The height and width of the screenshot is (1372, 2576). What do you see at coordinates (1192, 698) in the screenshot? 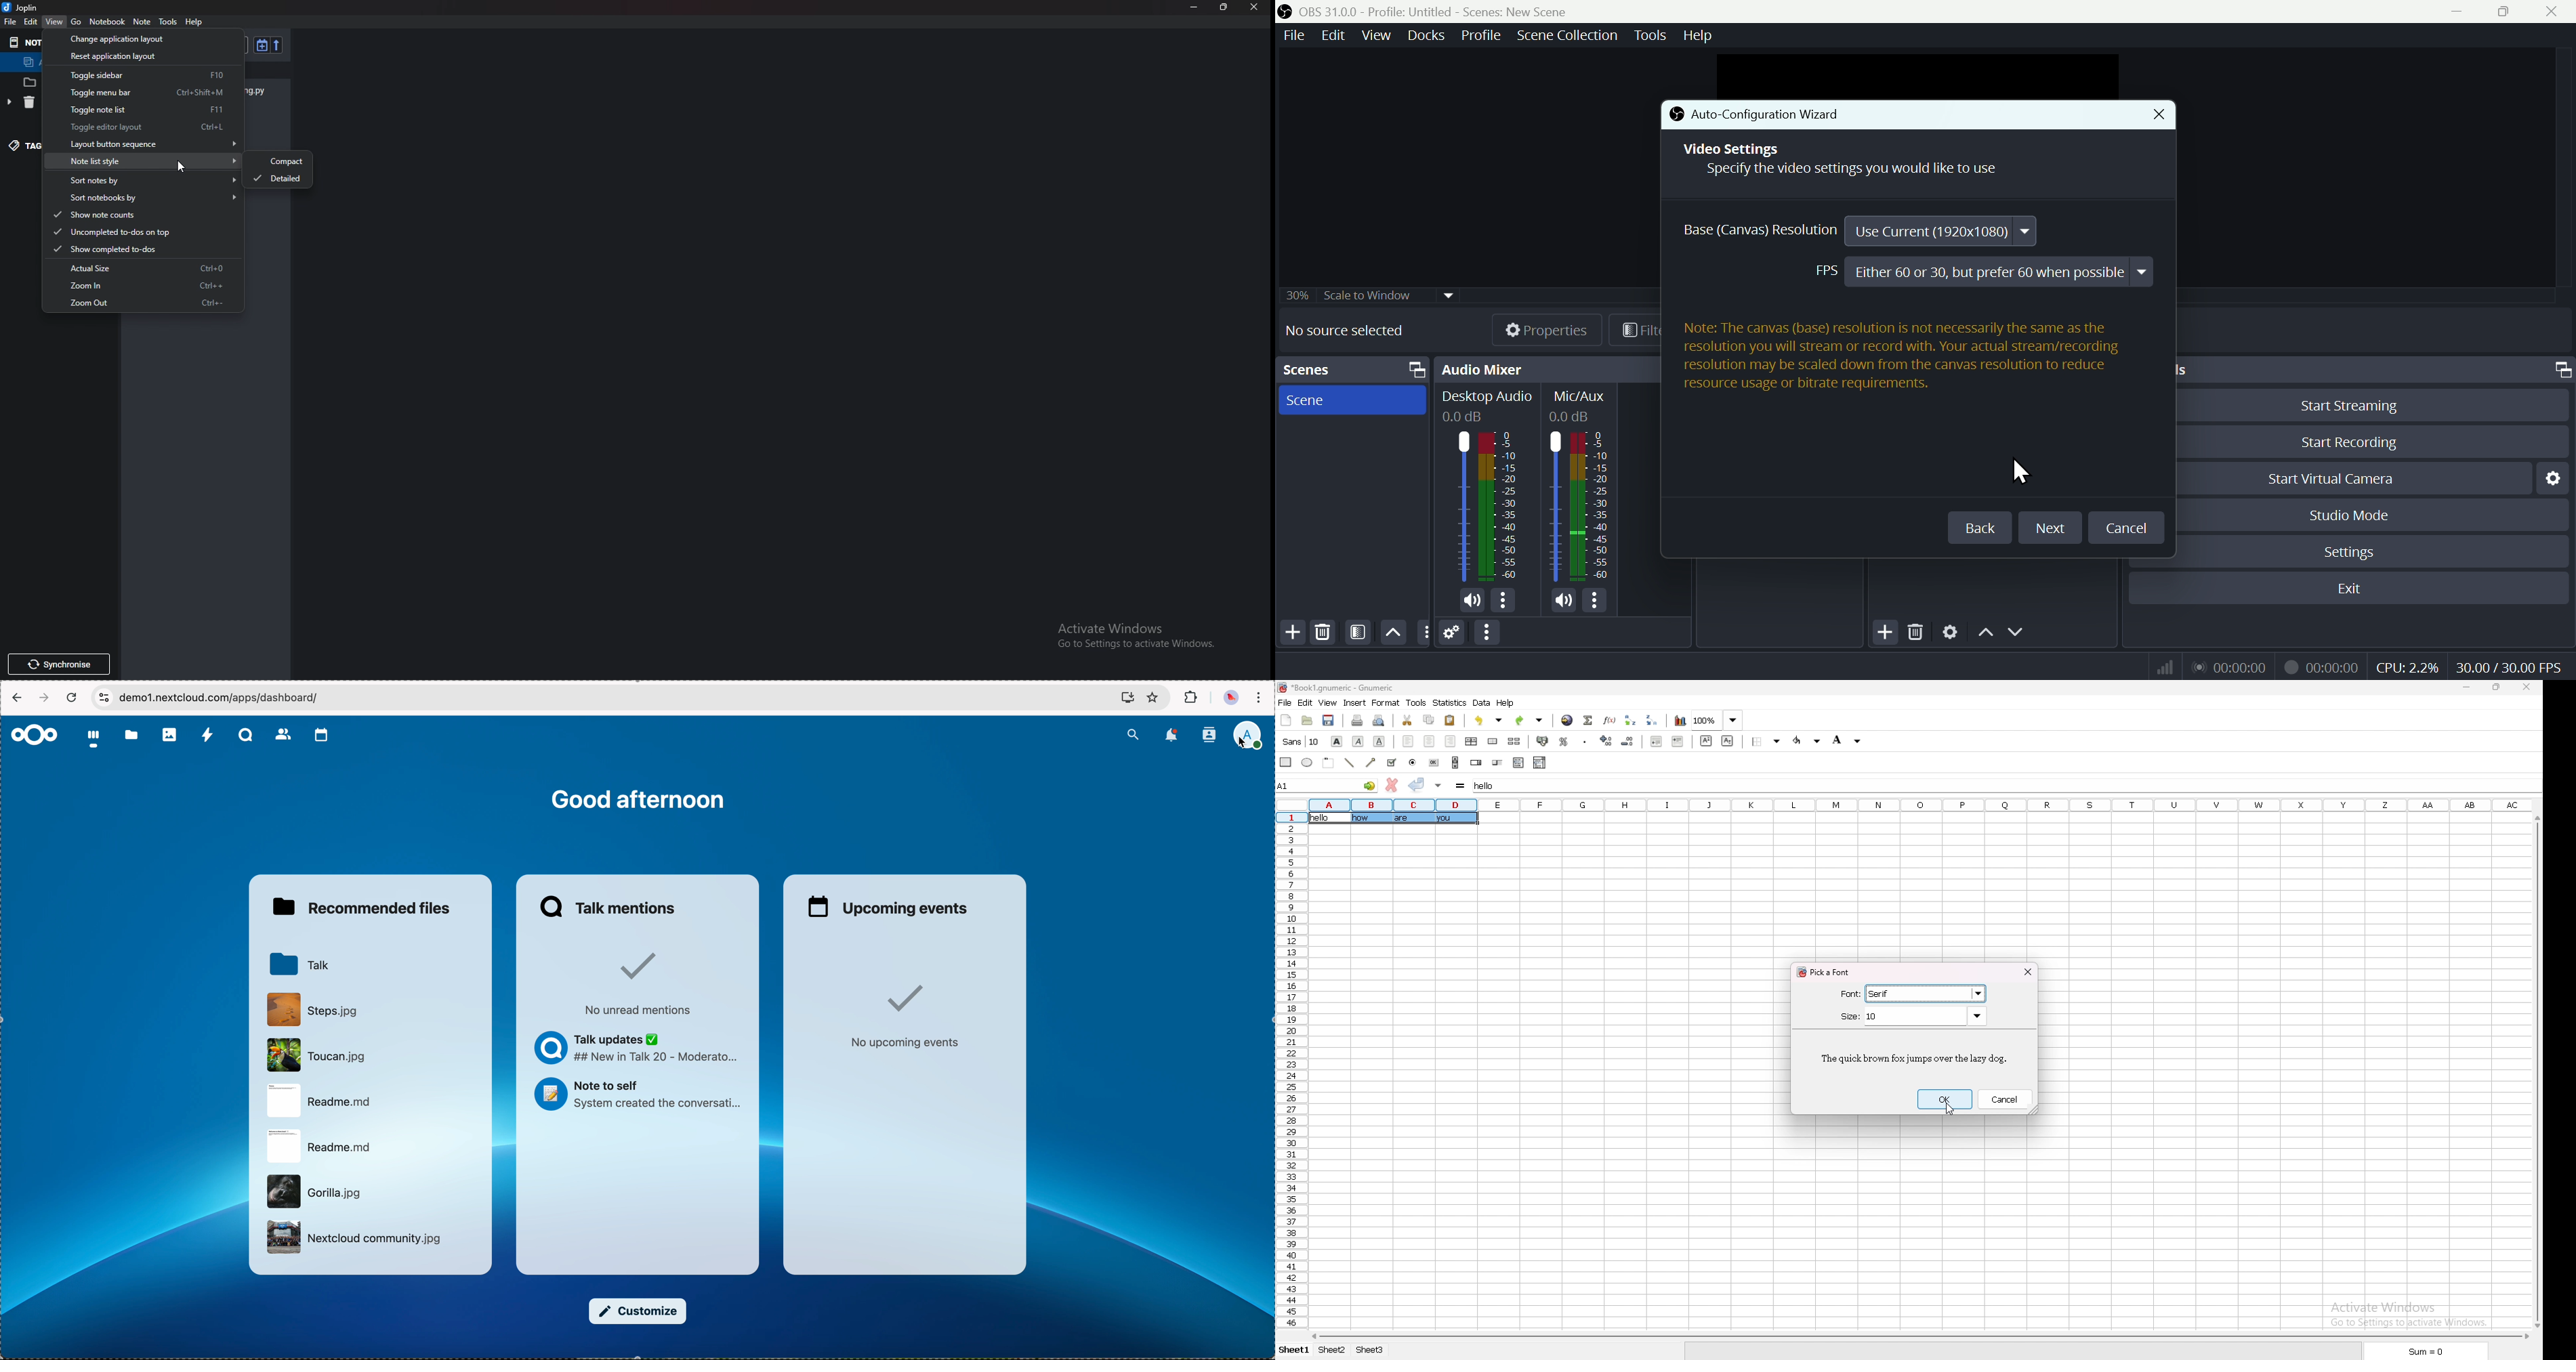
I see `extensions` at bounding box center [1192, 698].